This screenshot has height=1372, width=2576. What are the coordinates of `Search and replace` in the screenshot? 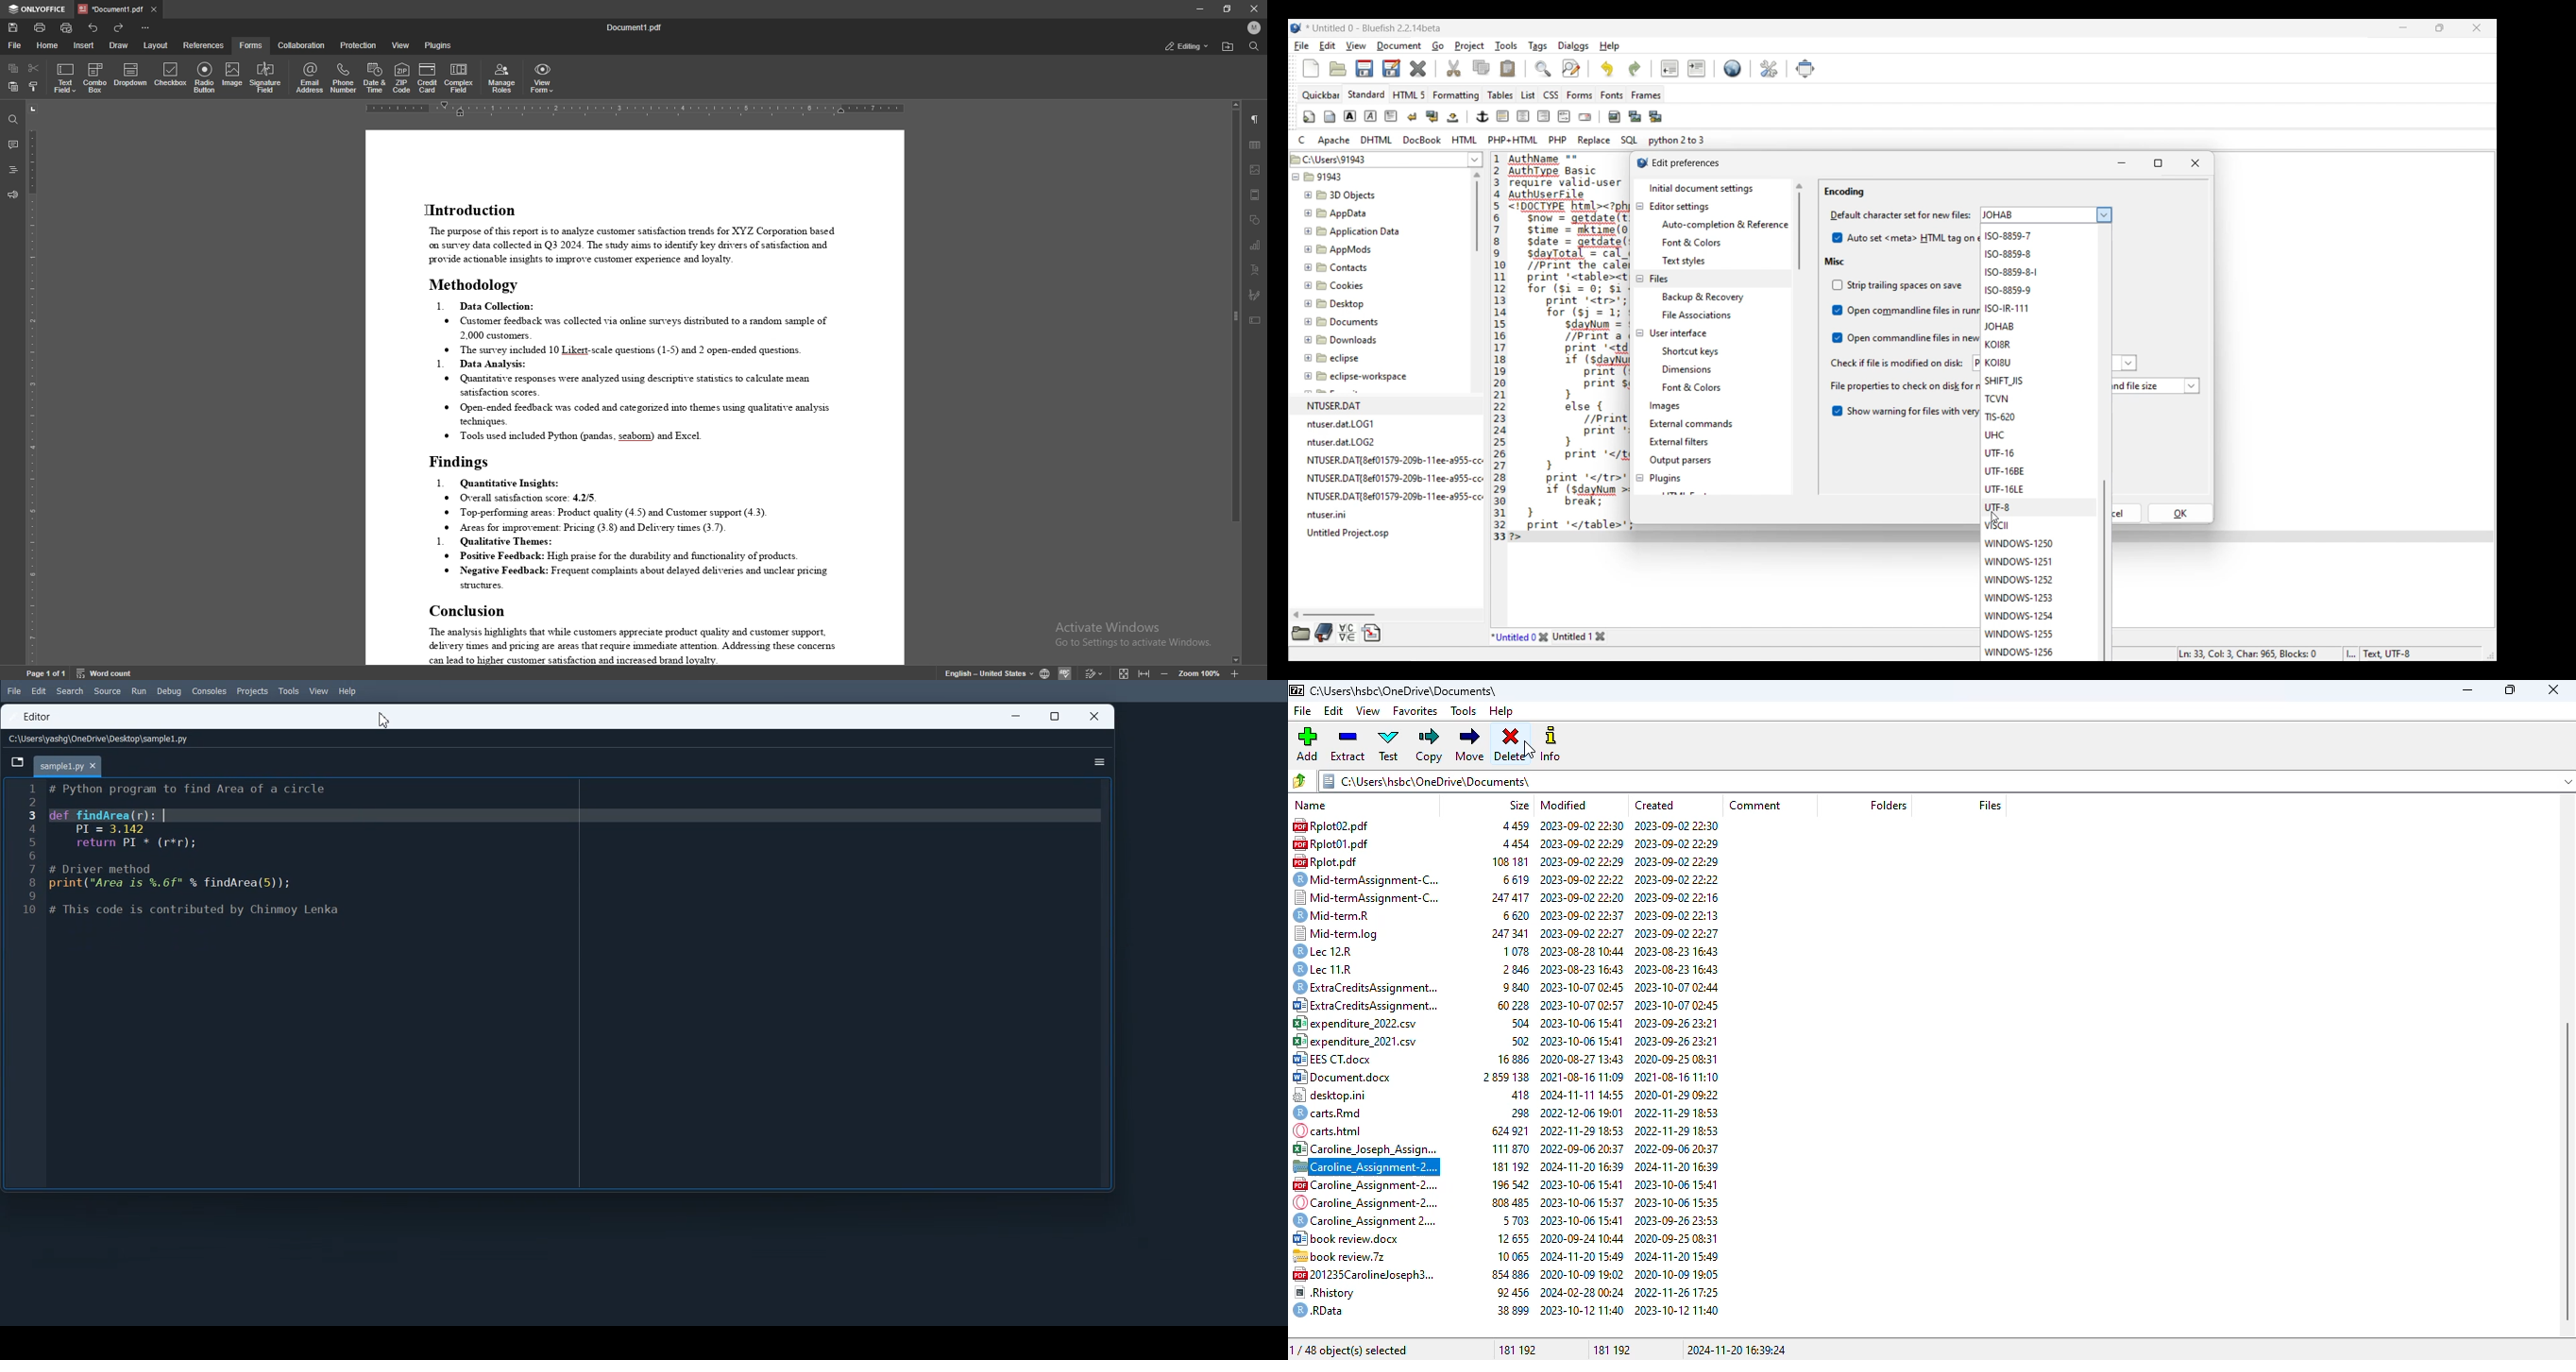 It's located at (1557, 68).